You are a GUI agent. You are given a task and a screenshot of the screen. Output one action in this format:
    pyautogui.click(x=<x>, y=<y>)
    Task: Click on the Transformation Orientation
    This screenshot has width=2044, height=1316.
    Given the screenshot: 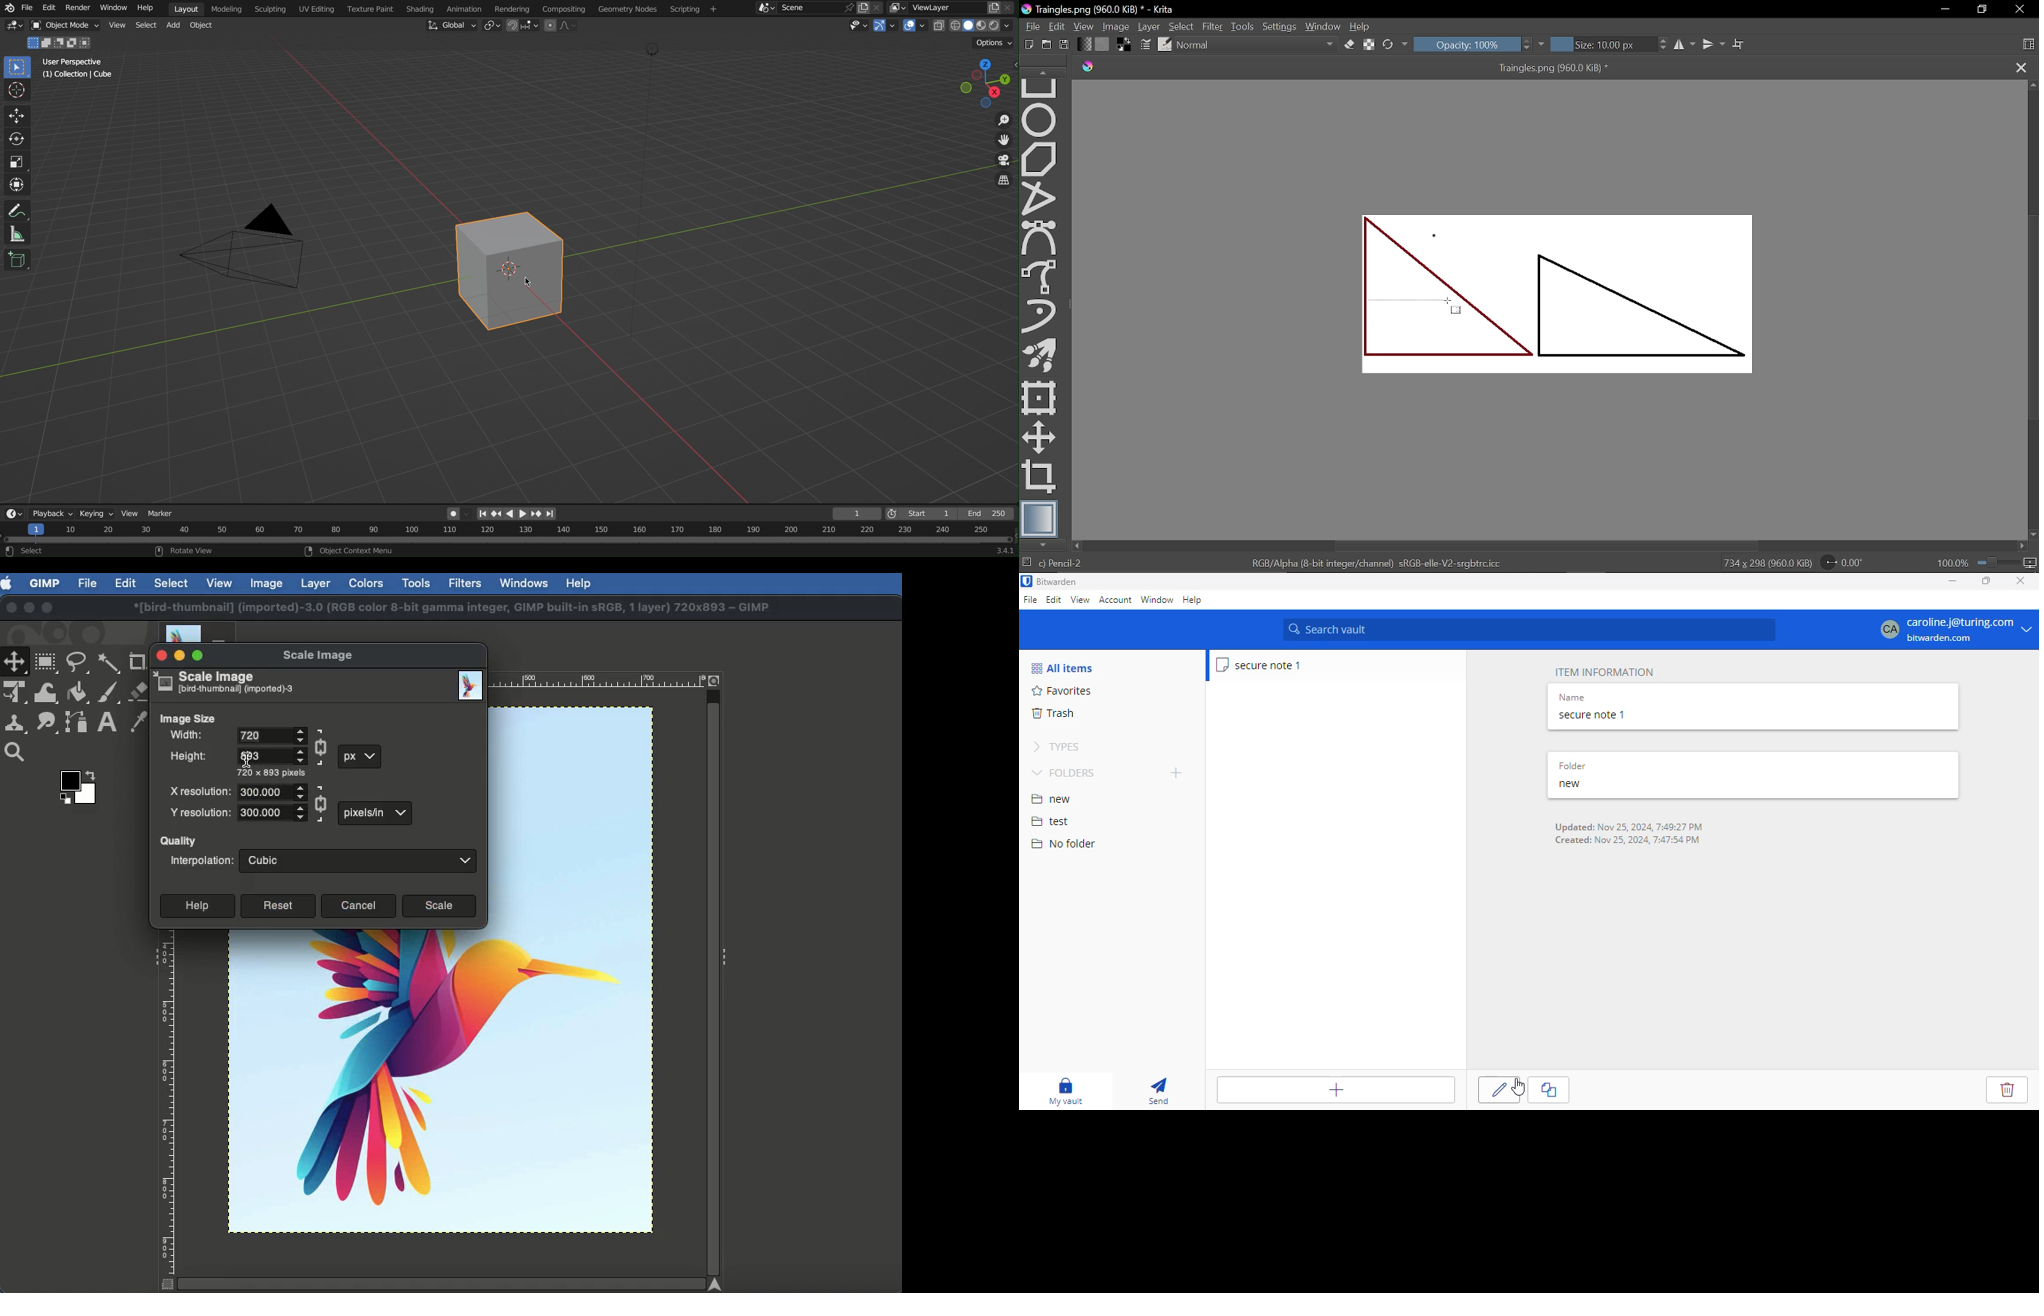 What is the action you would take?
    pyautogui.click(x=451, y=28)
    